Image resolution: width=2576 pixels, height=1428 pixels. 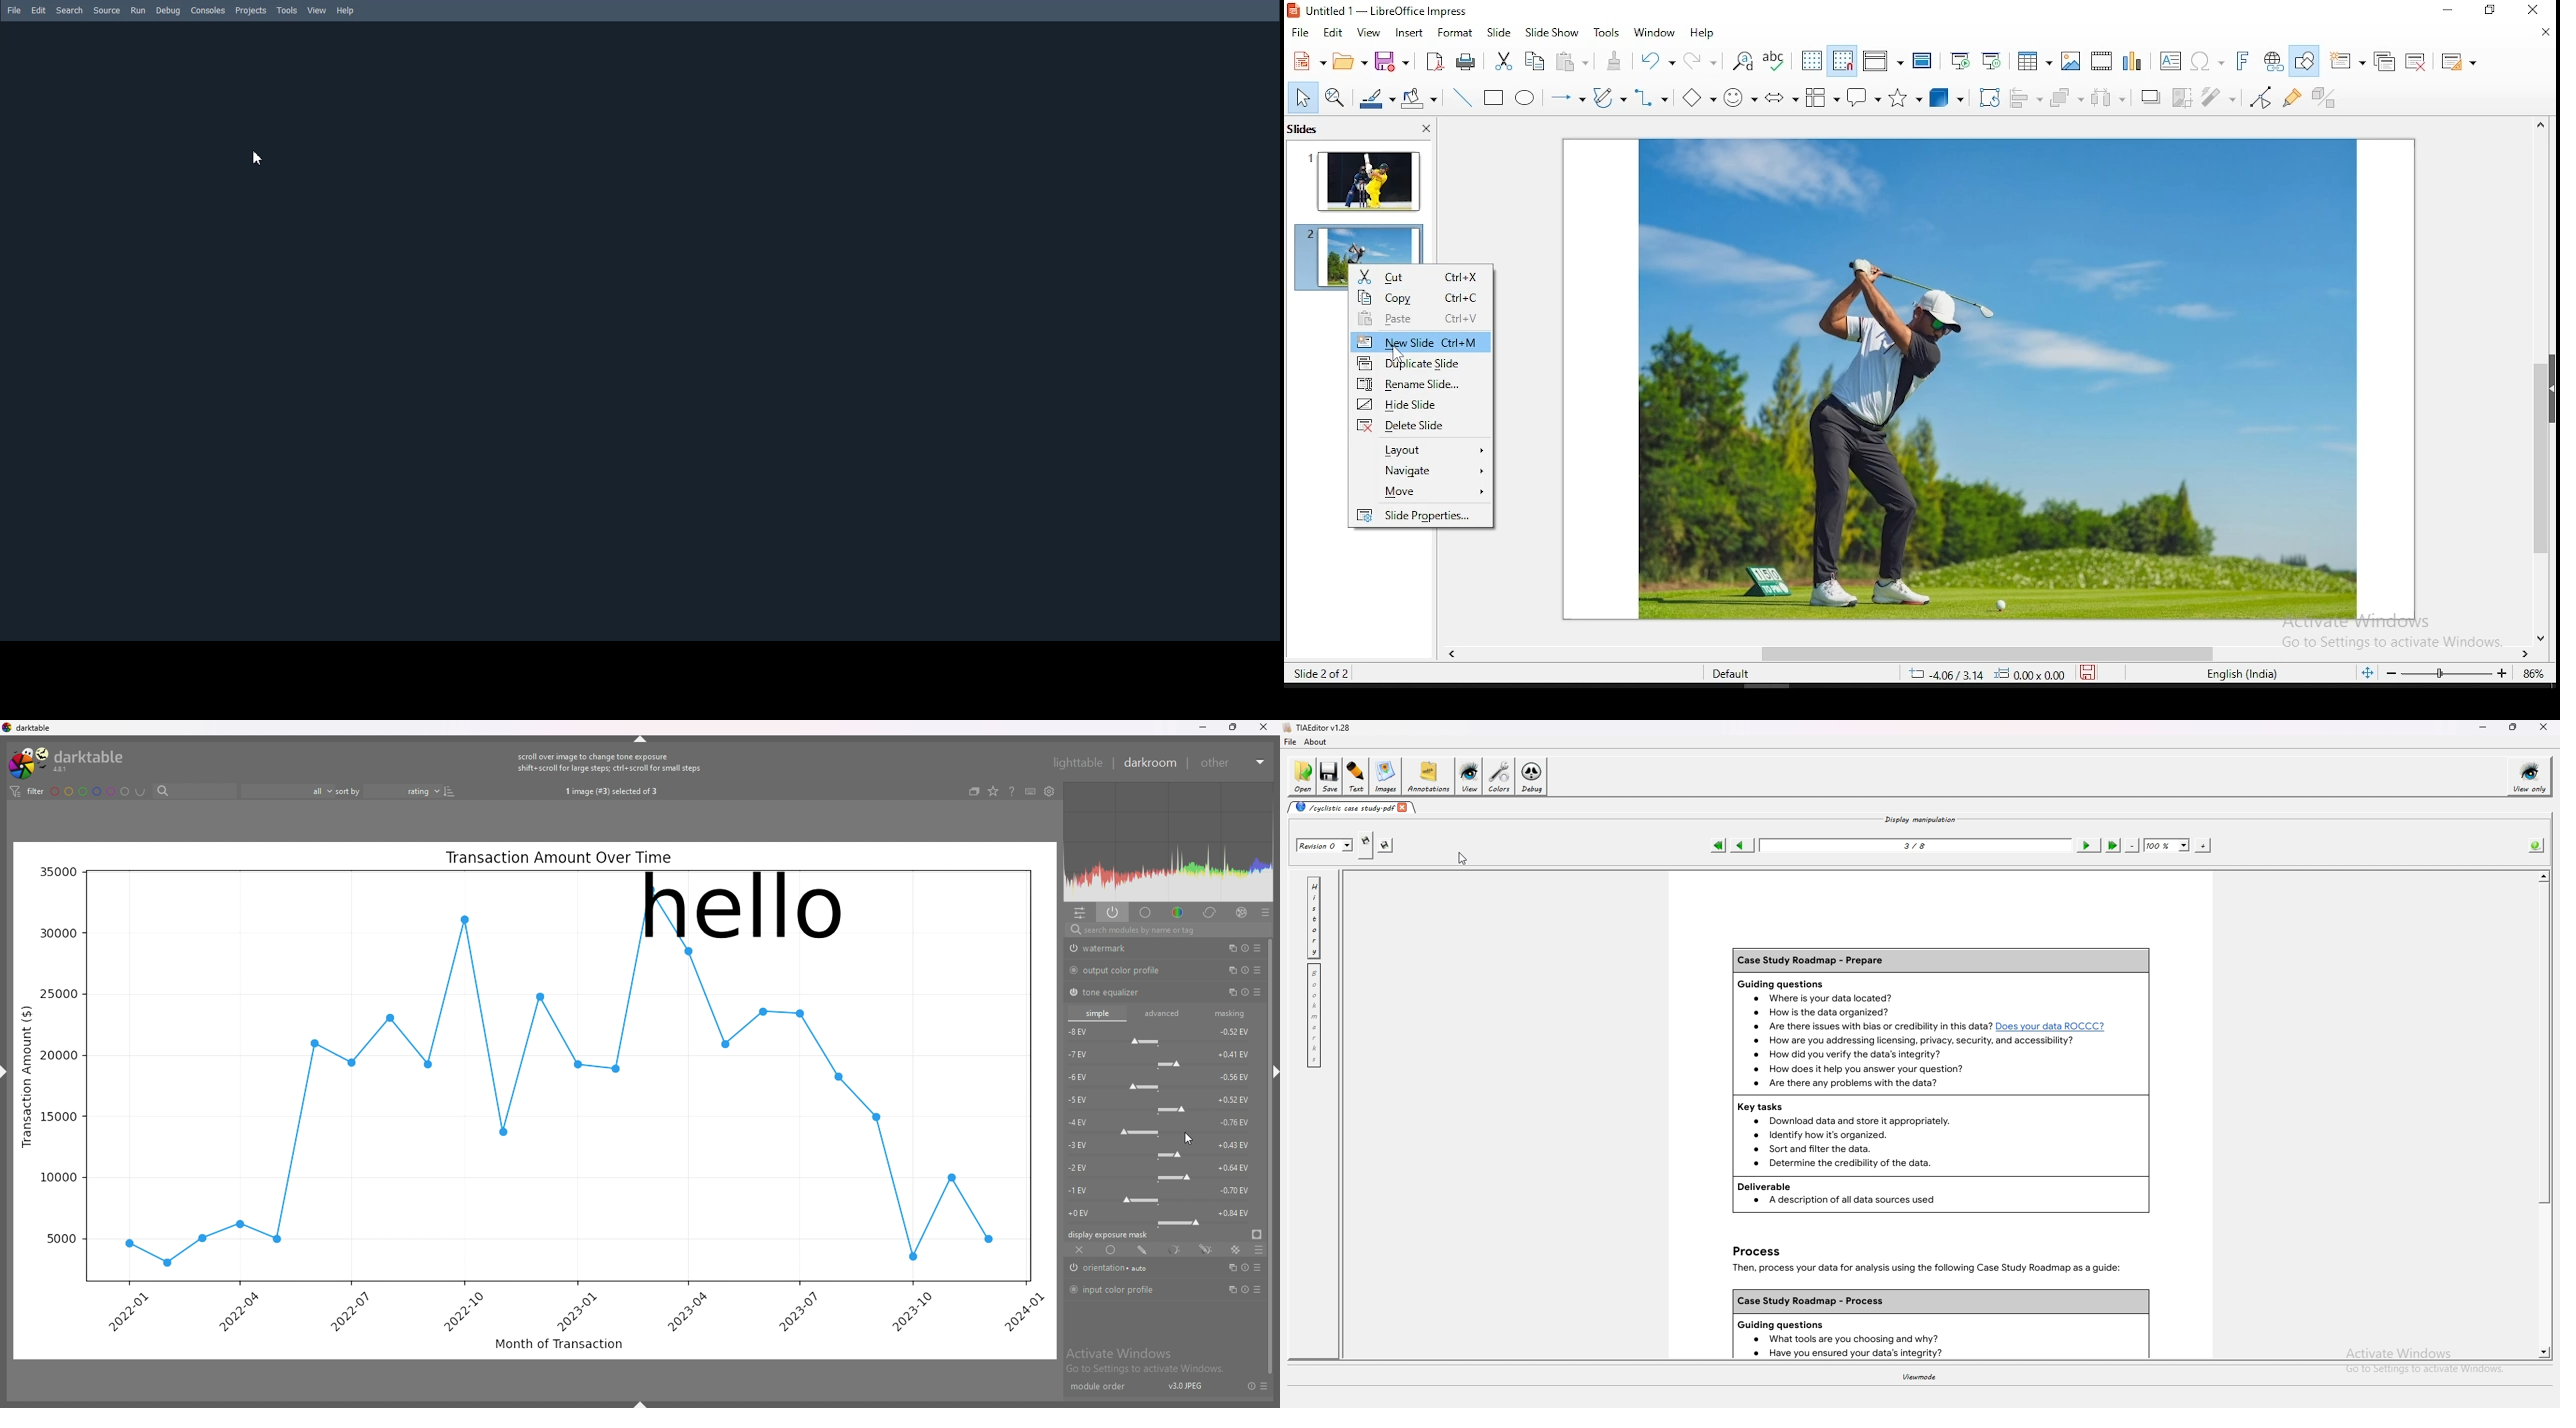 I want to click on slide show, so click(x=1550, y=32).